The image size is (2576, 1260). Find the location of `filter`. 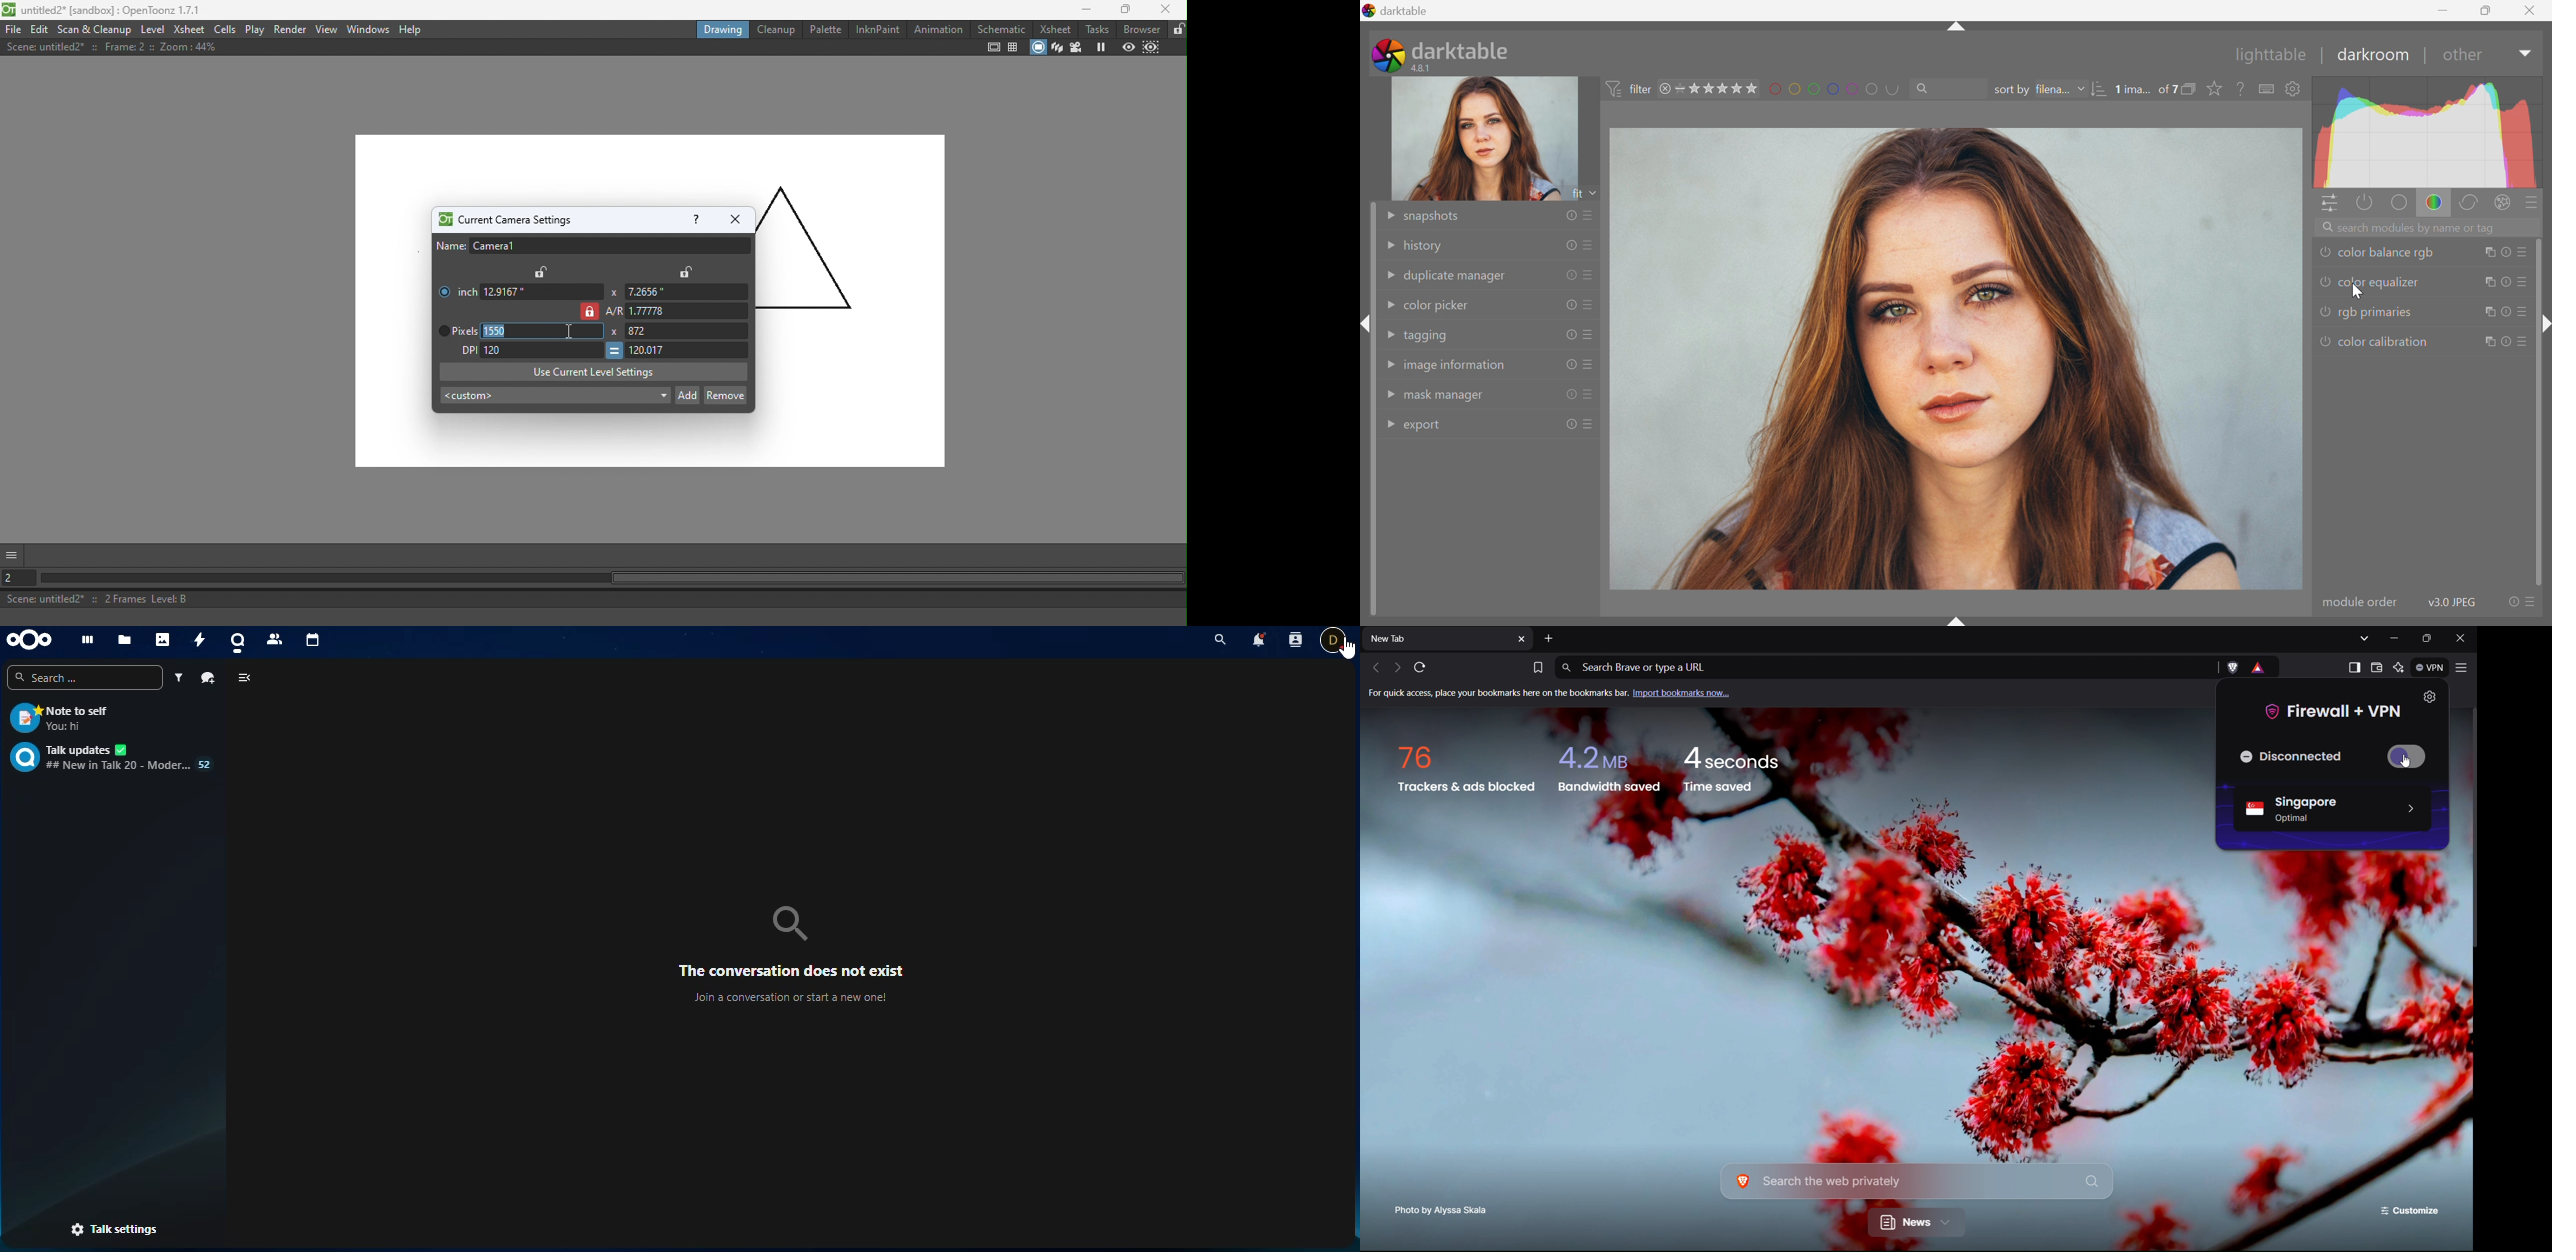

filter is located at coordinates (177, 677).